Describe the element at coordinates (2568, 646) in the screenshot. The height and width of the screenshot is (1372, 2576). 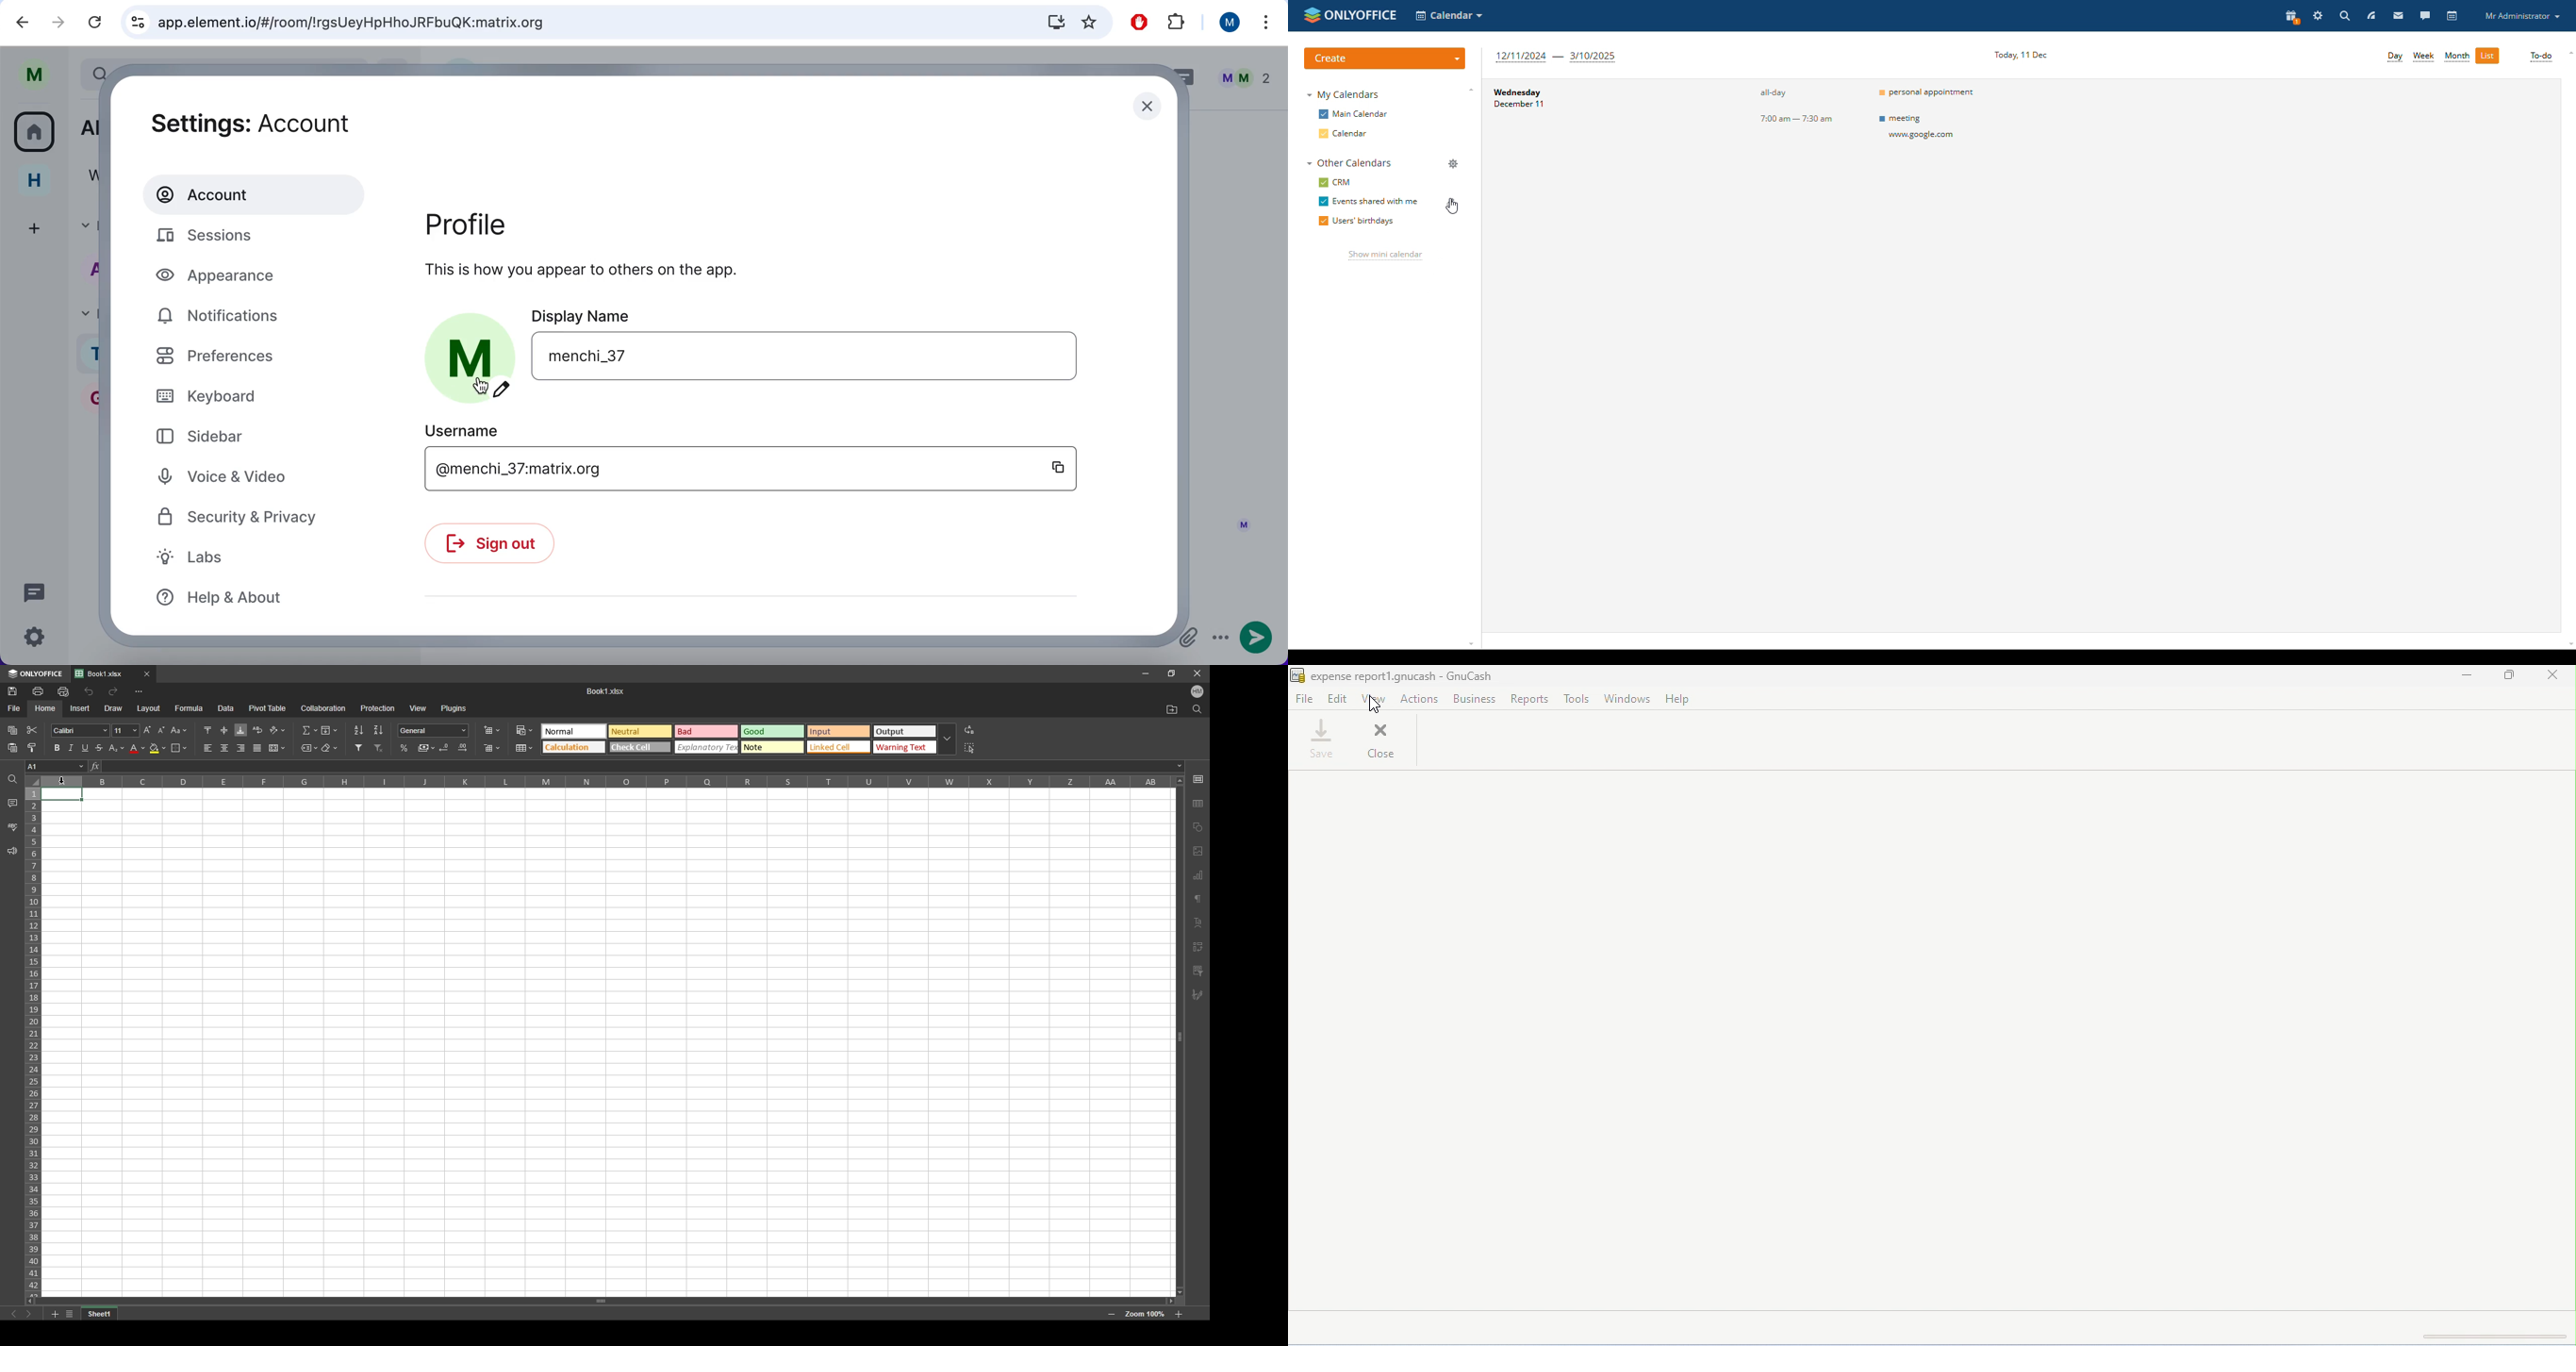
I see `scroll down` at that location.